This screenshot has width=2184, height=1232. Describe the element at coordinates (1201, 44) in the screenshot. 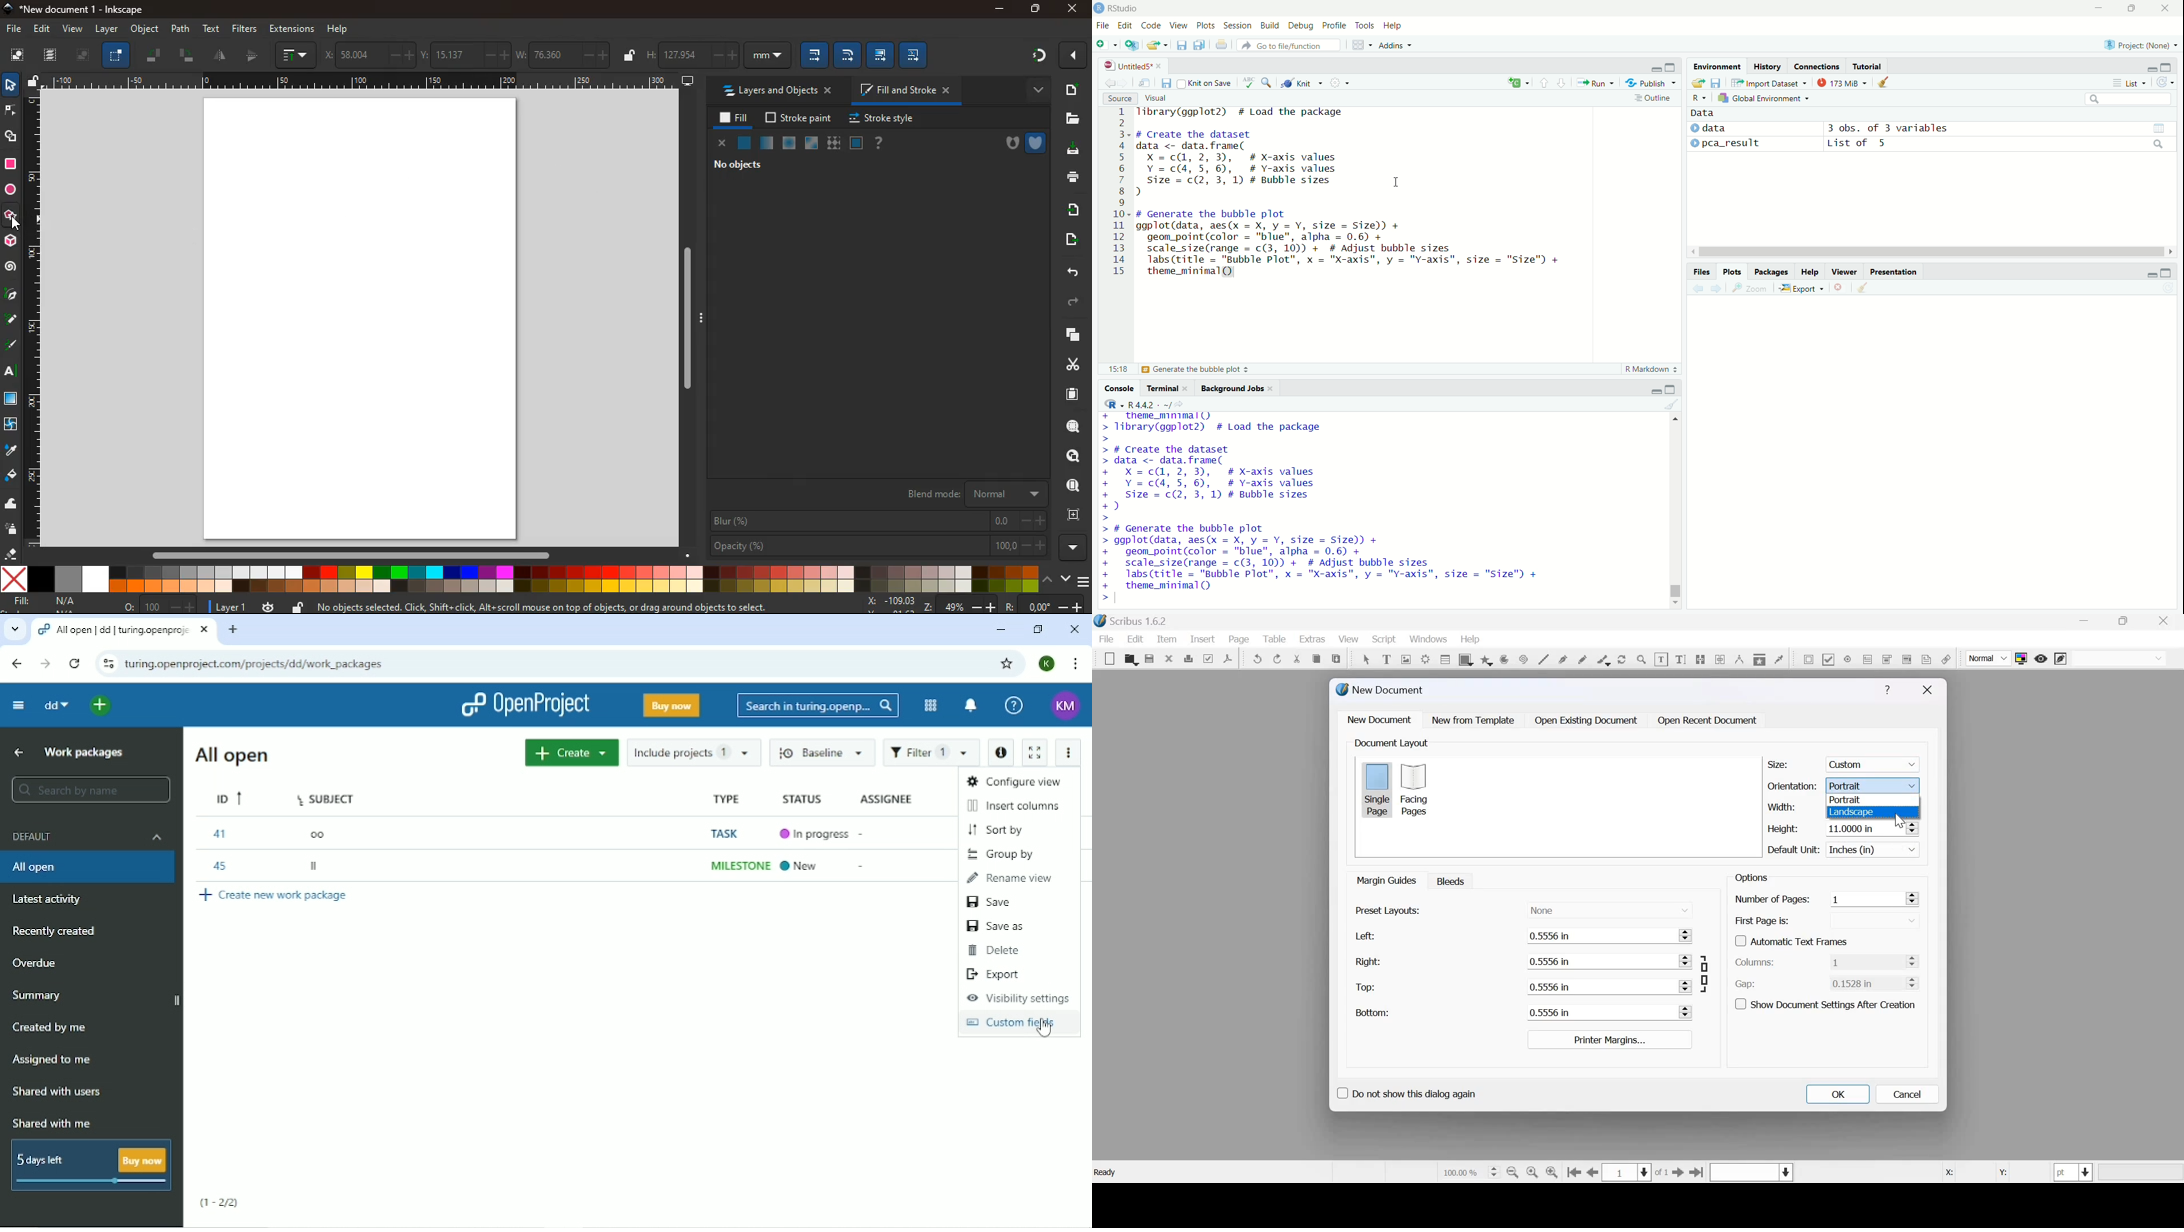

I see `save all documents` at that location.